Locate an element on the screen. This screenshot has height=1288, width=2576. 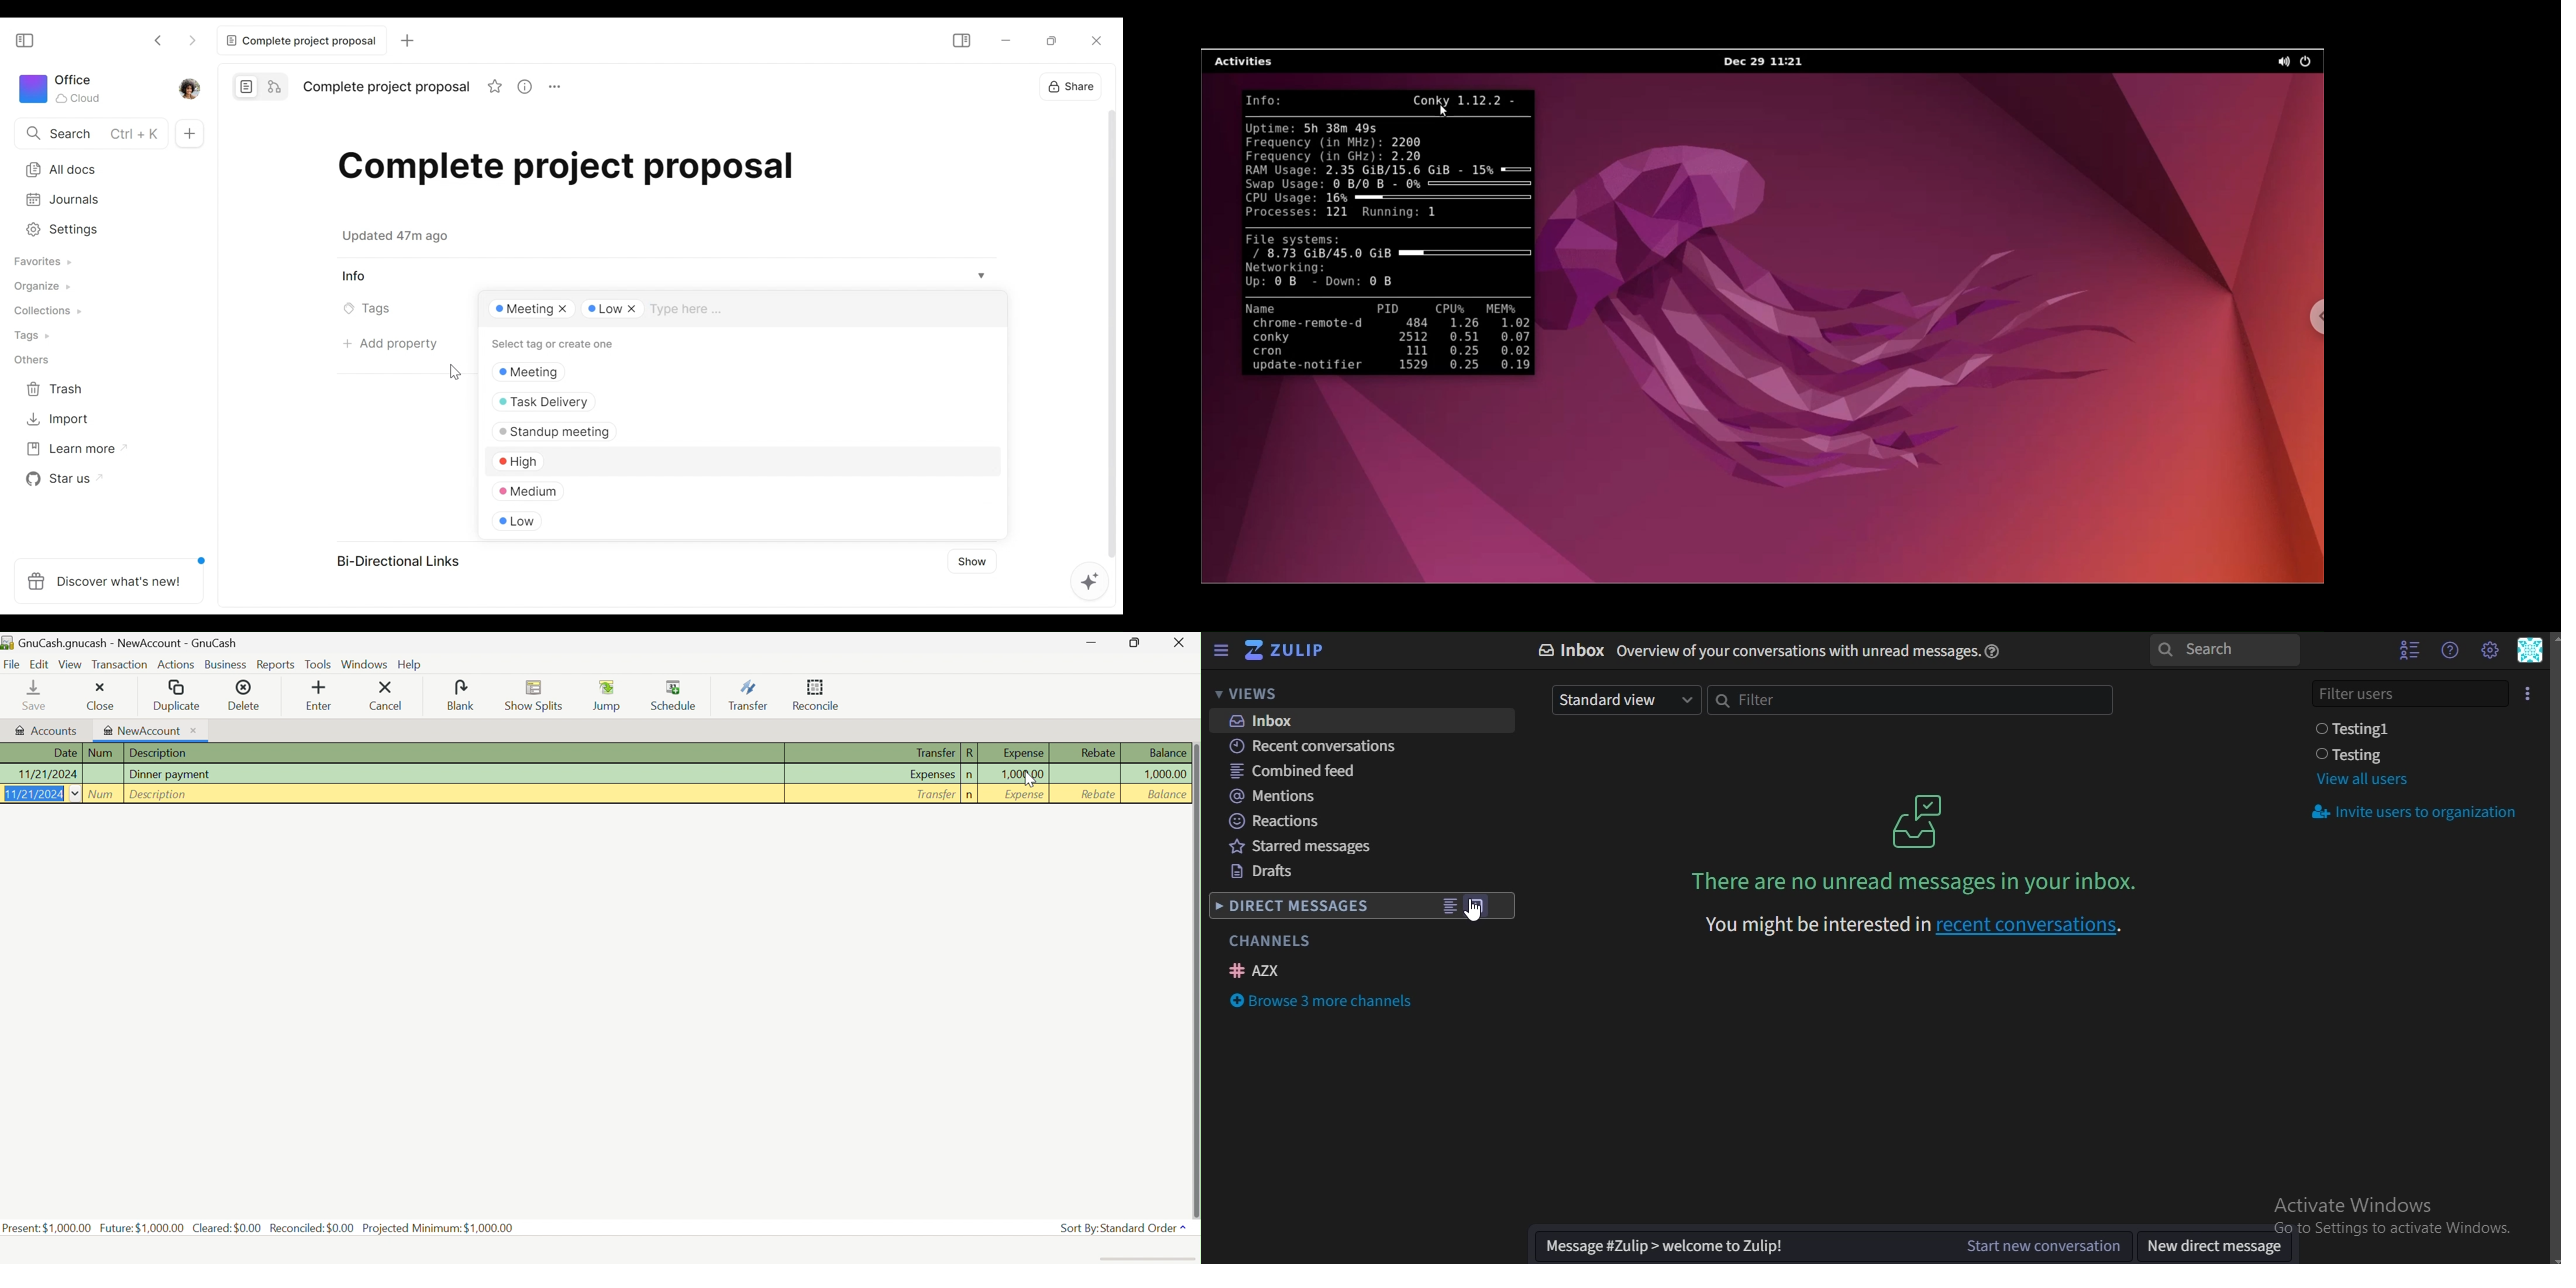
Minimize is located at coordinates (1093, 644).